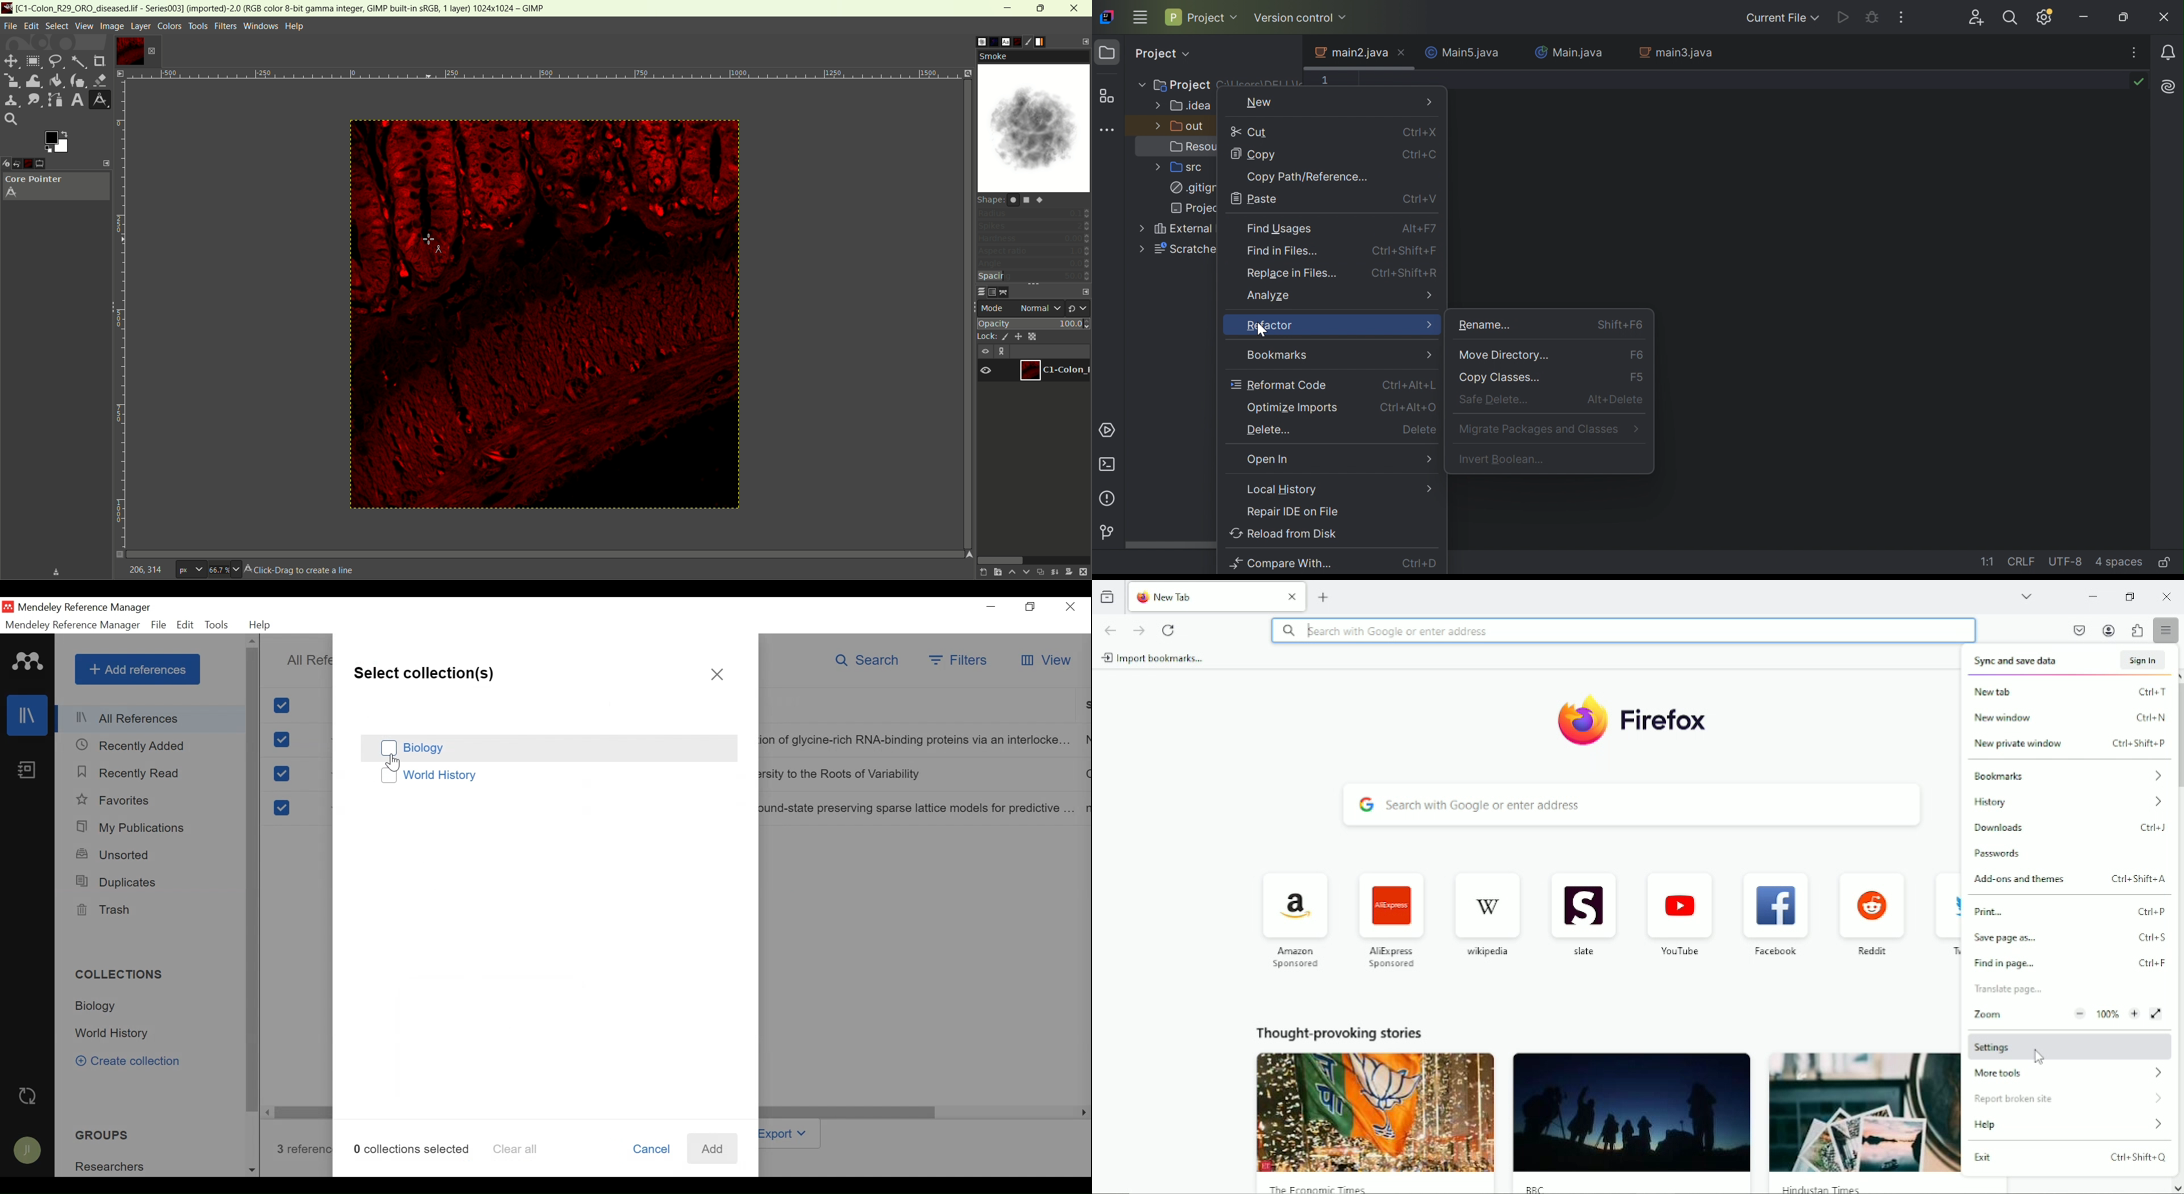 Image resolution: width=2184 pixels, height=1204 pixels. What do you see at coordinates (1293, 597) in the screenshot?
I see `Close` at bounding box center [1293, 597].